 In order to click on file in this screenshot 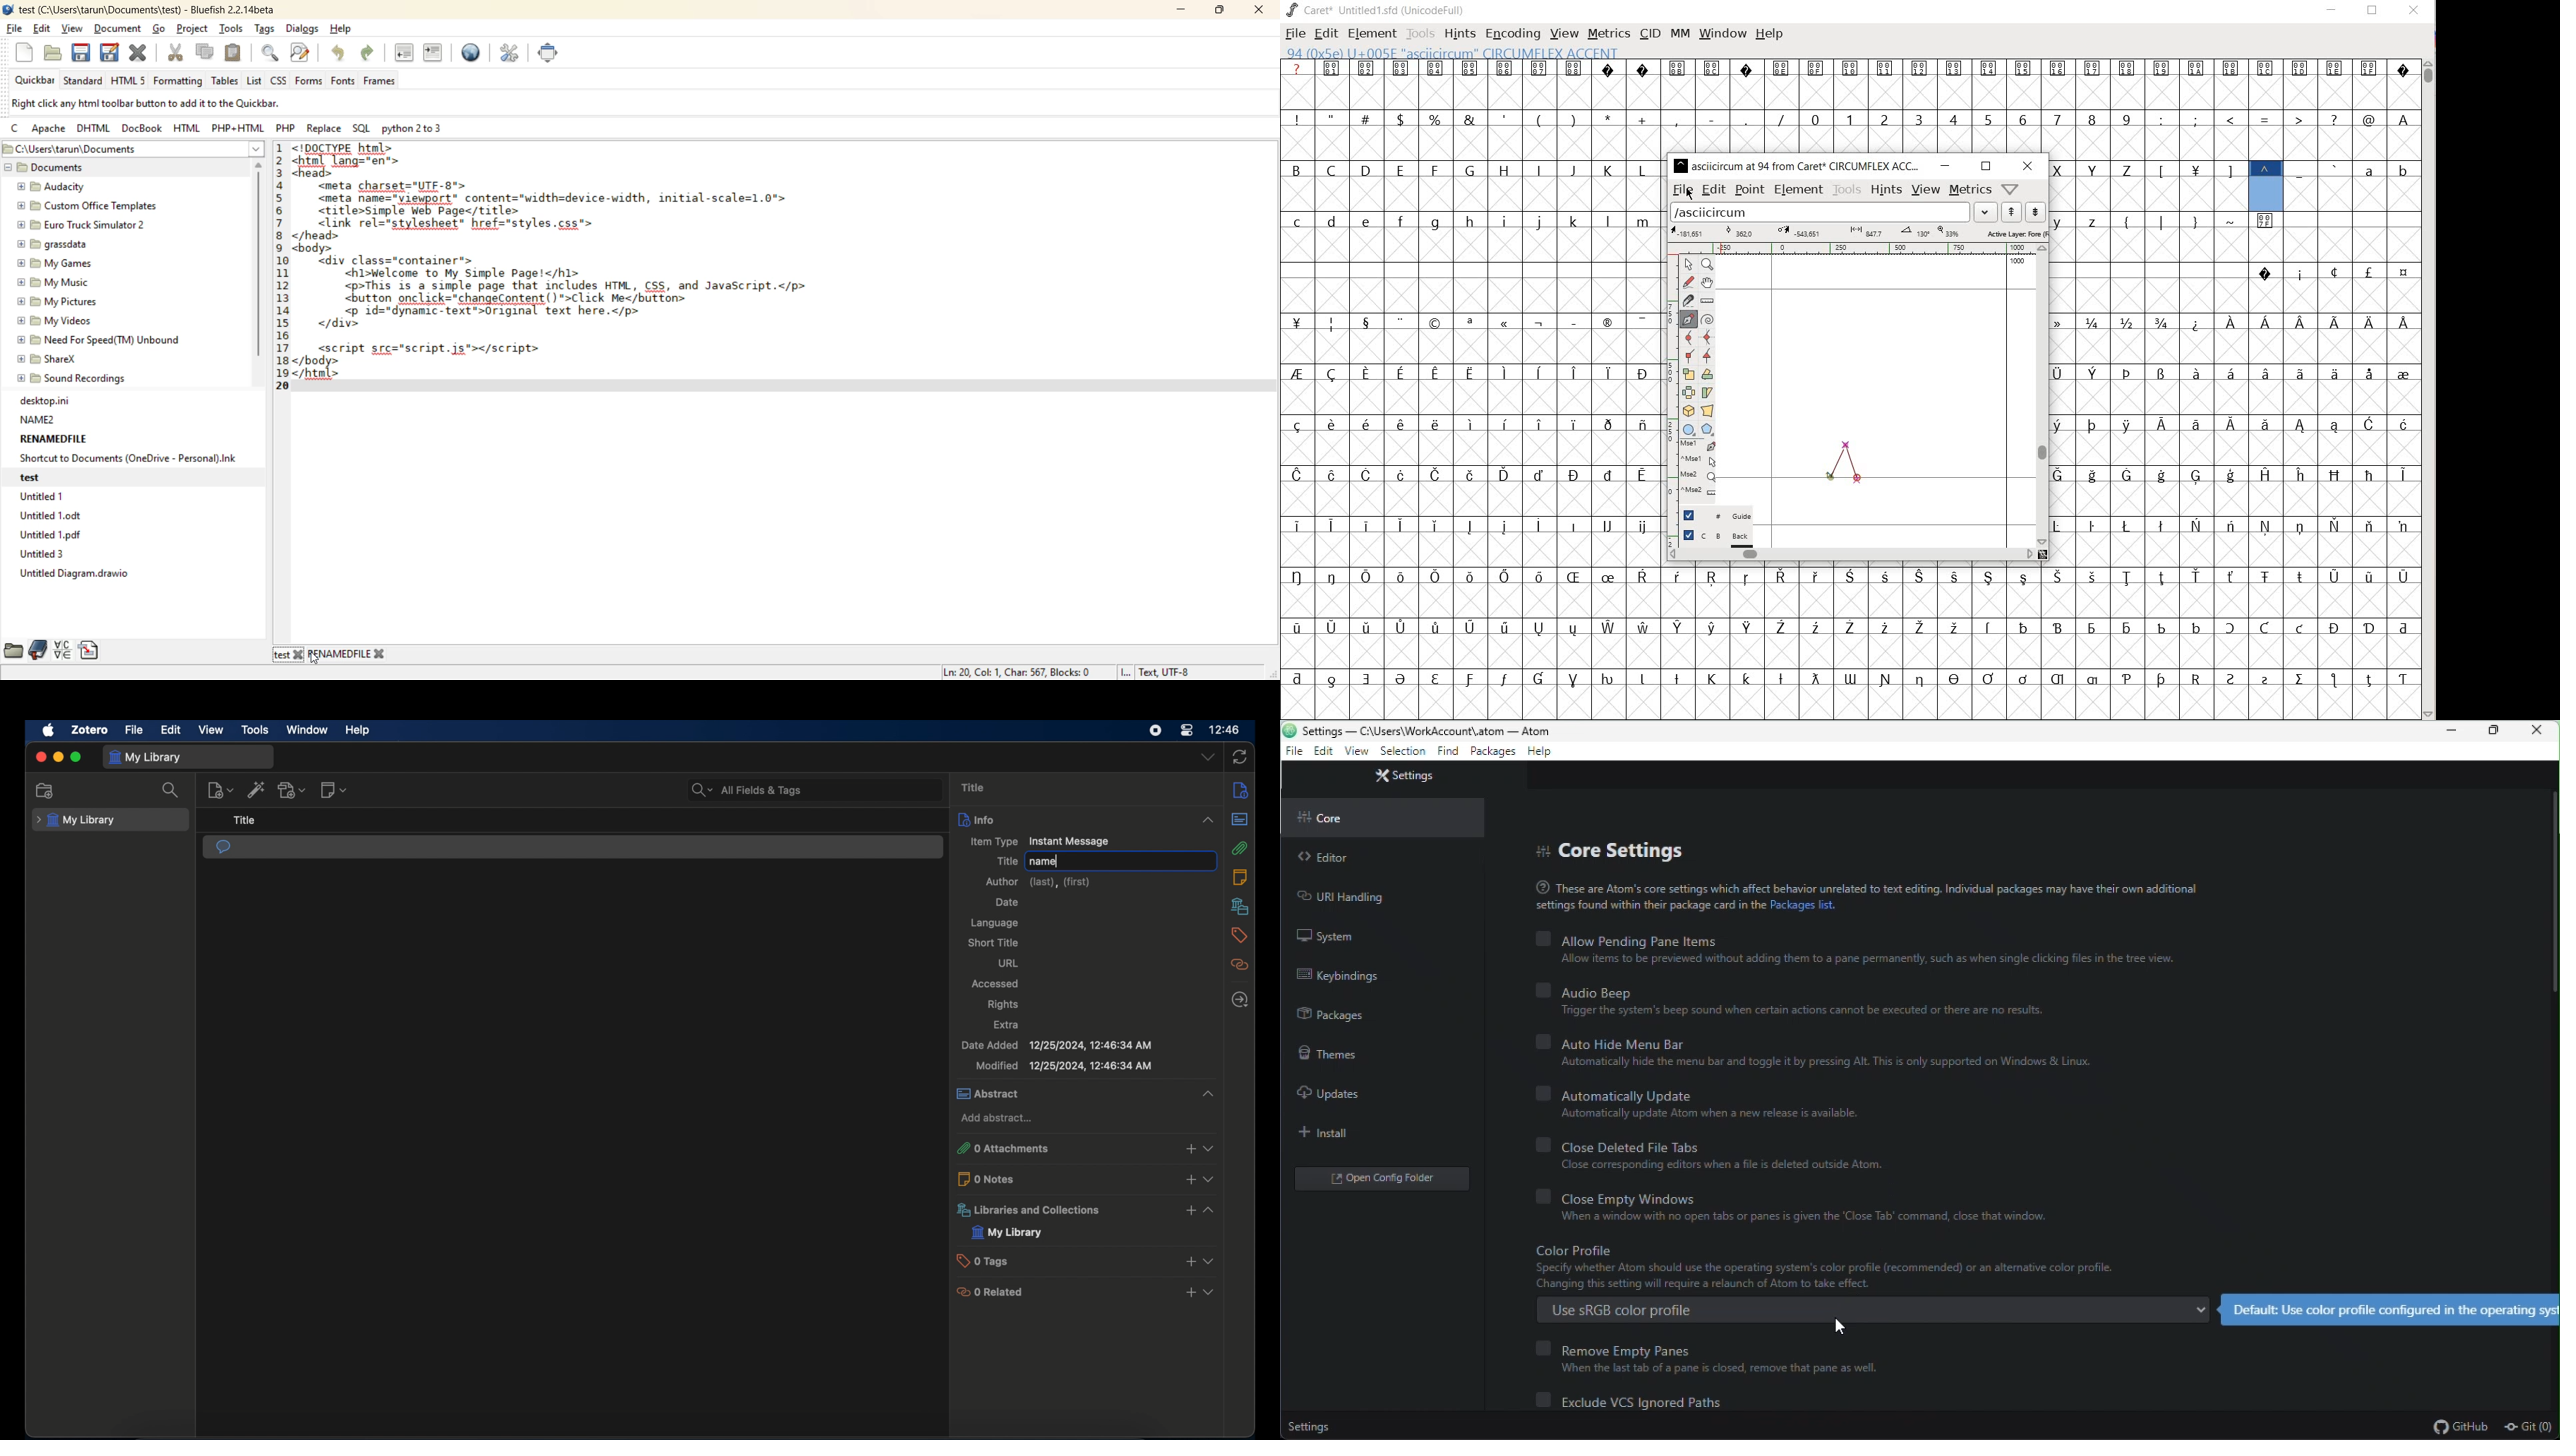, I will do `click(13, 29)`.